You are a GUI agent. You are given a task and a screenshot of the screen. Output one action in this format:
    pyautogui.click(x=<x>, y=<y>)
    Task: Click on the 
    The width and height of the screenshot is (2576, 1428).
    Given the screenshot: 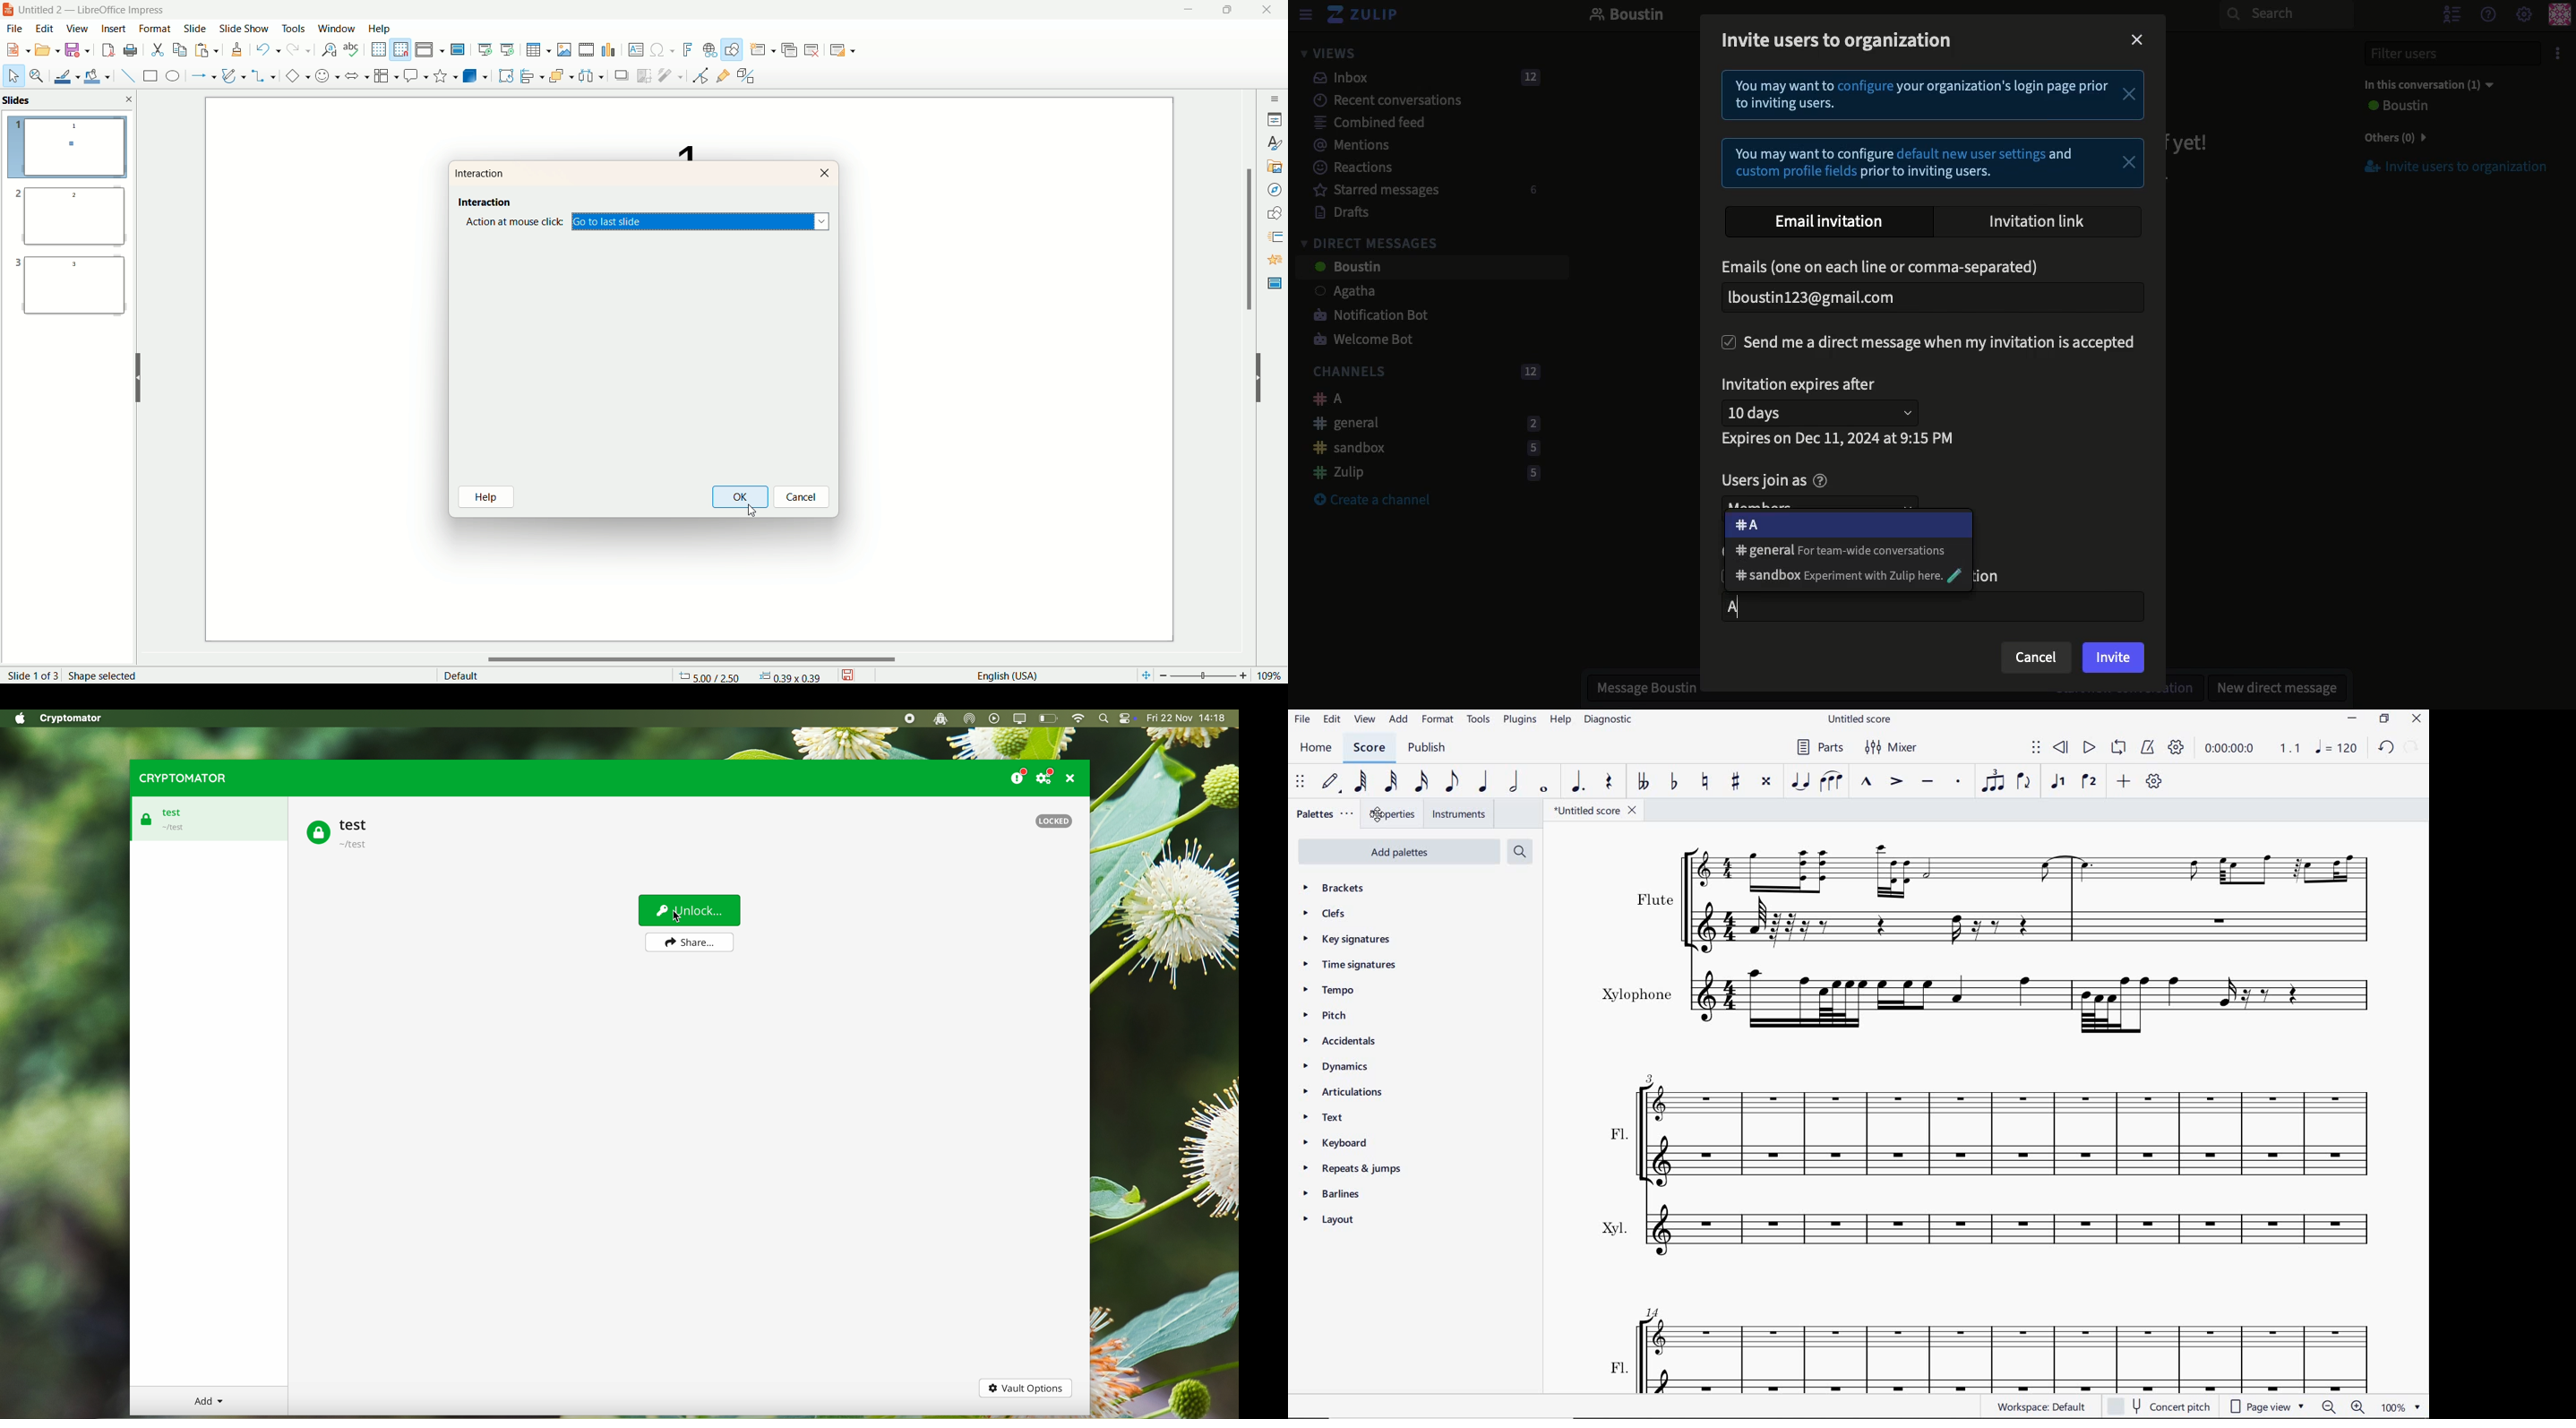 What is the action you would take?
    pyautogui.click(x=2137, y=40)
    